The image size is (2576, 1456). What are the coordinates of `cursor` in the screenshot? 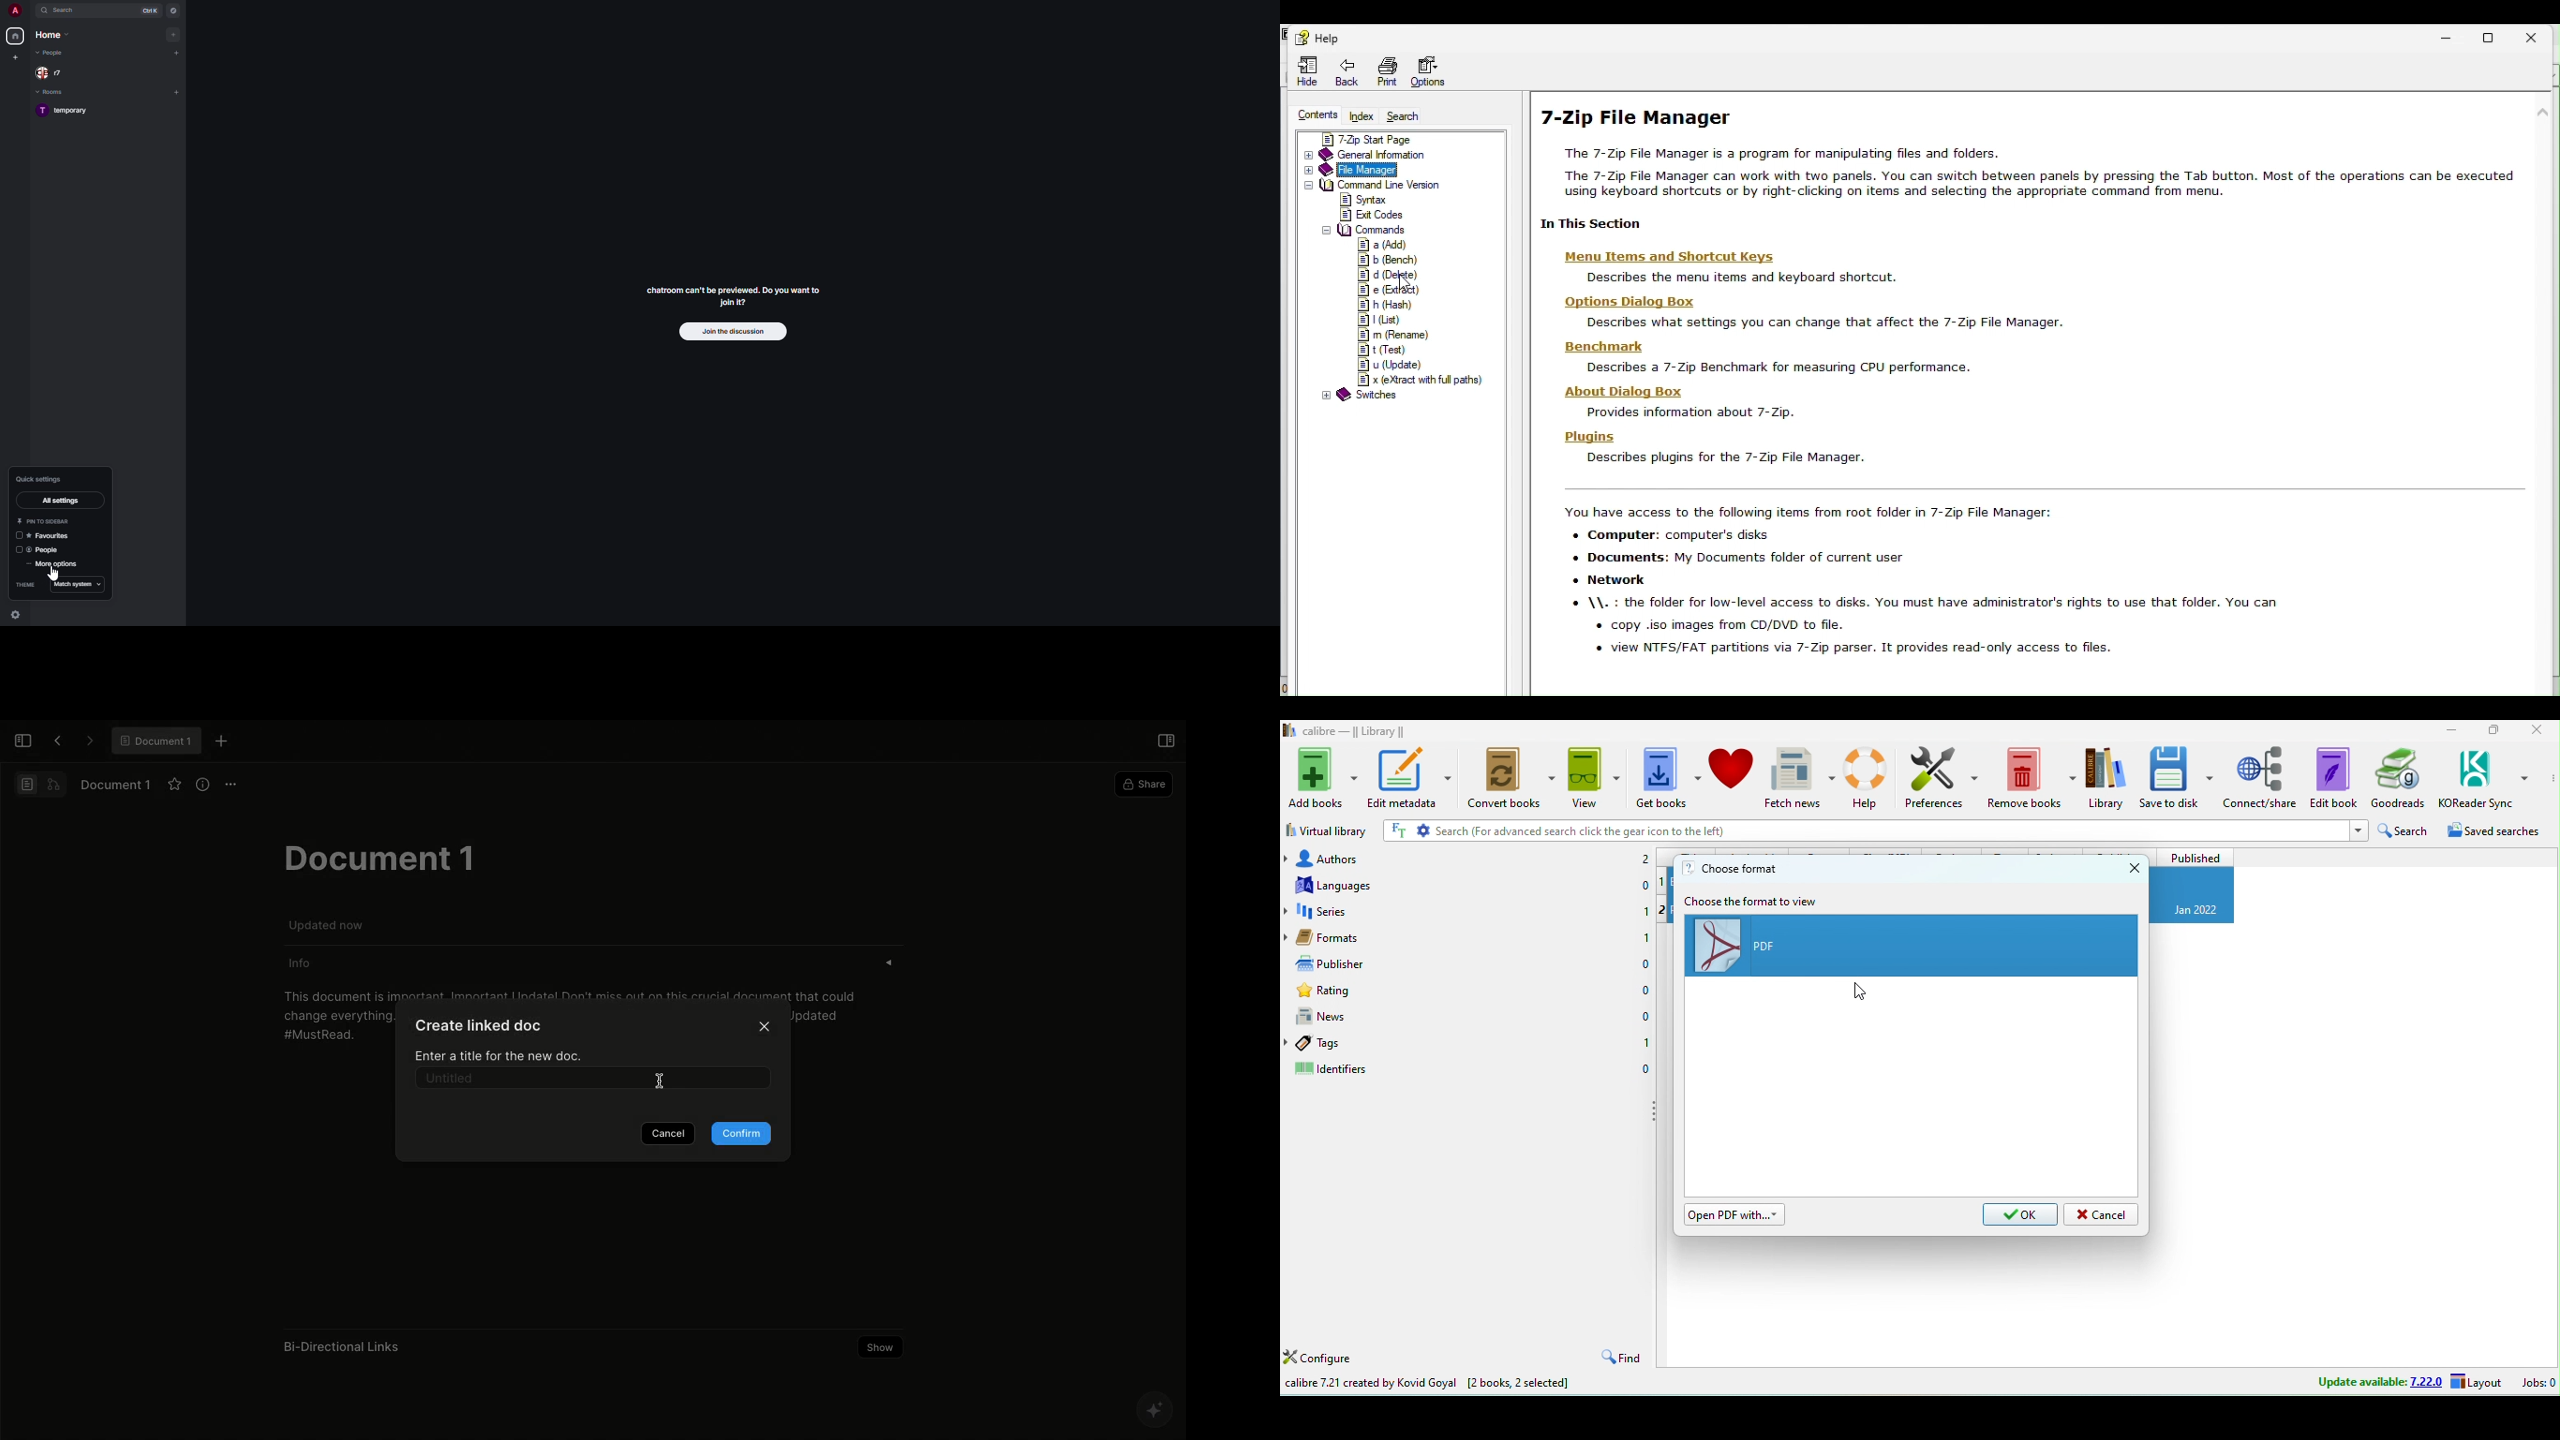 It's located at (1405, 286).